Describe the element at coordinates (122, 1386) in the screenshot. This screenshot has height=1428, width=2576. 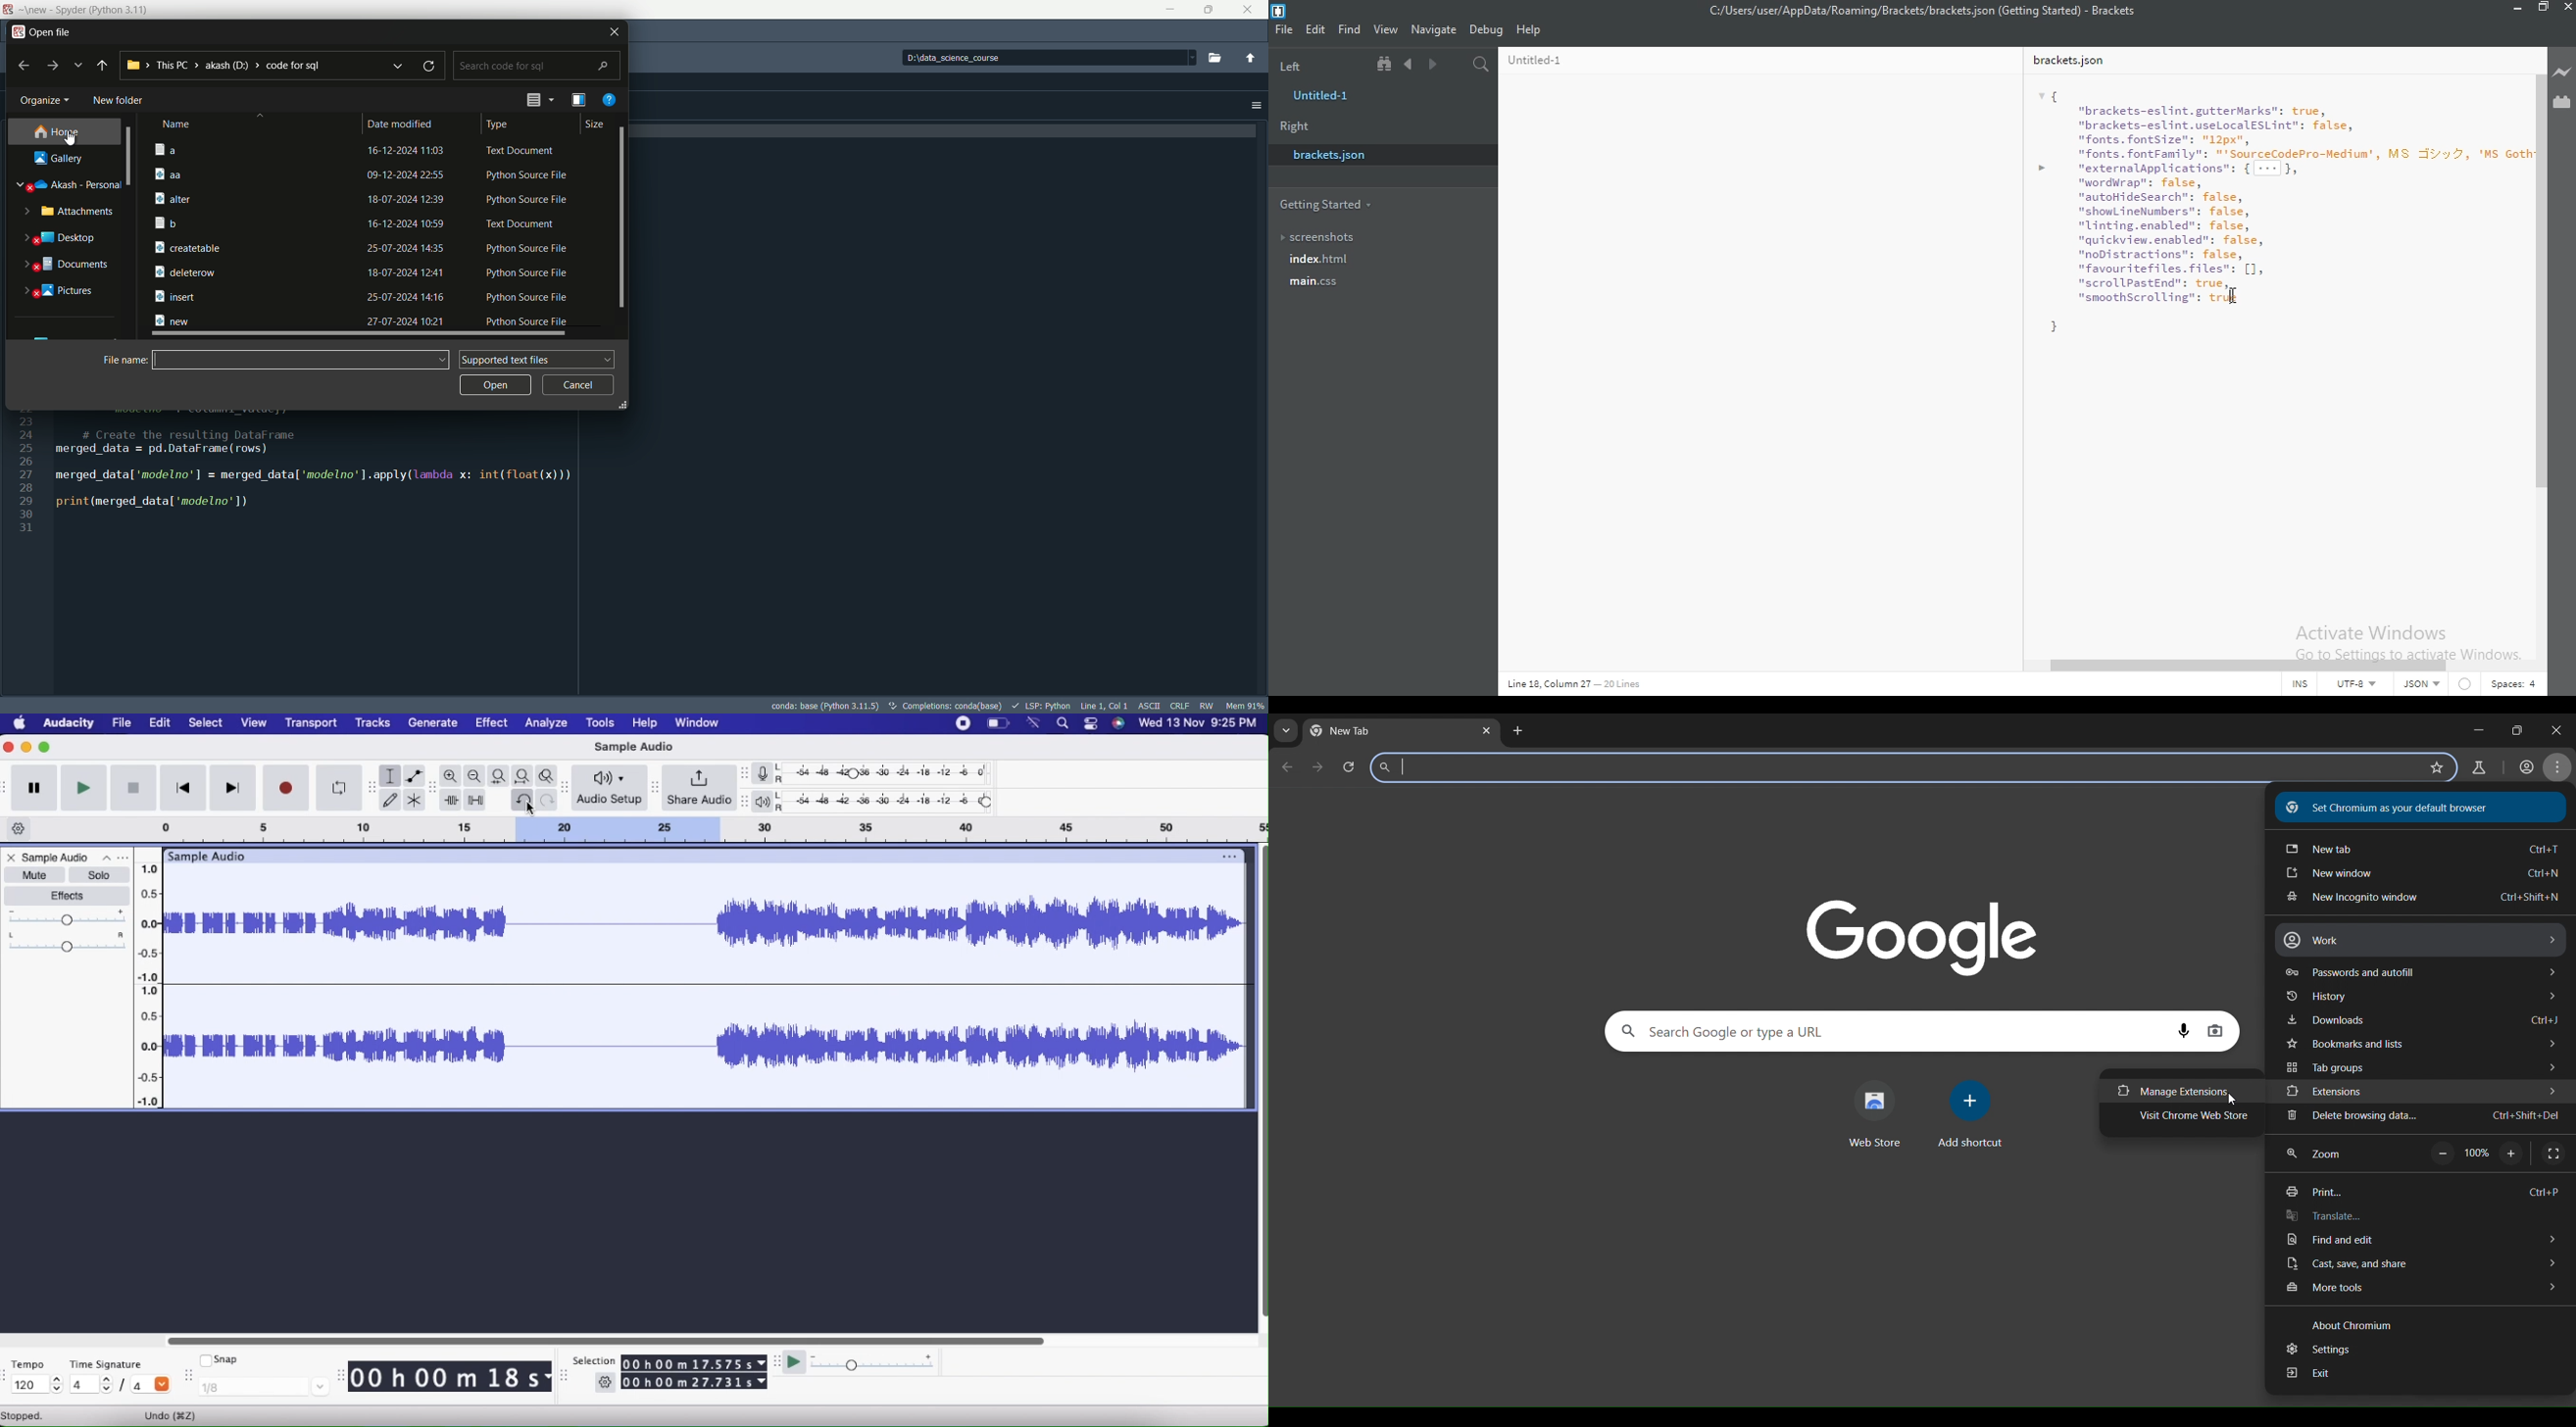
I see `/` at that location.